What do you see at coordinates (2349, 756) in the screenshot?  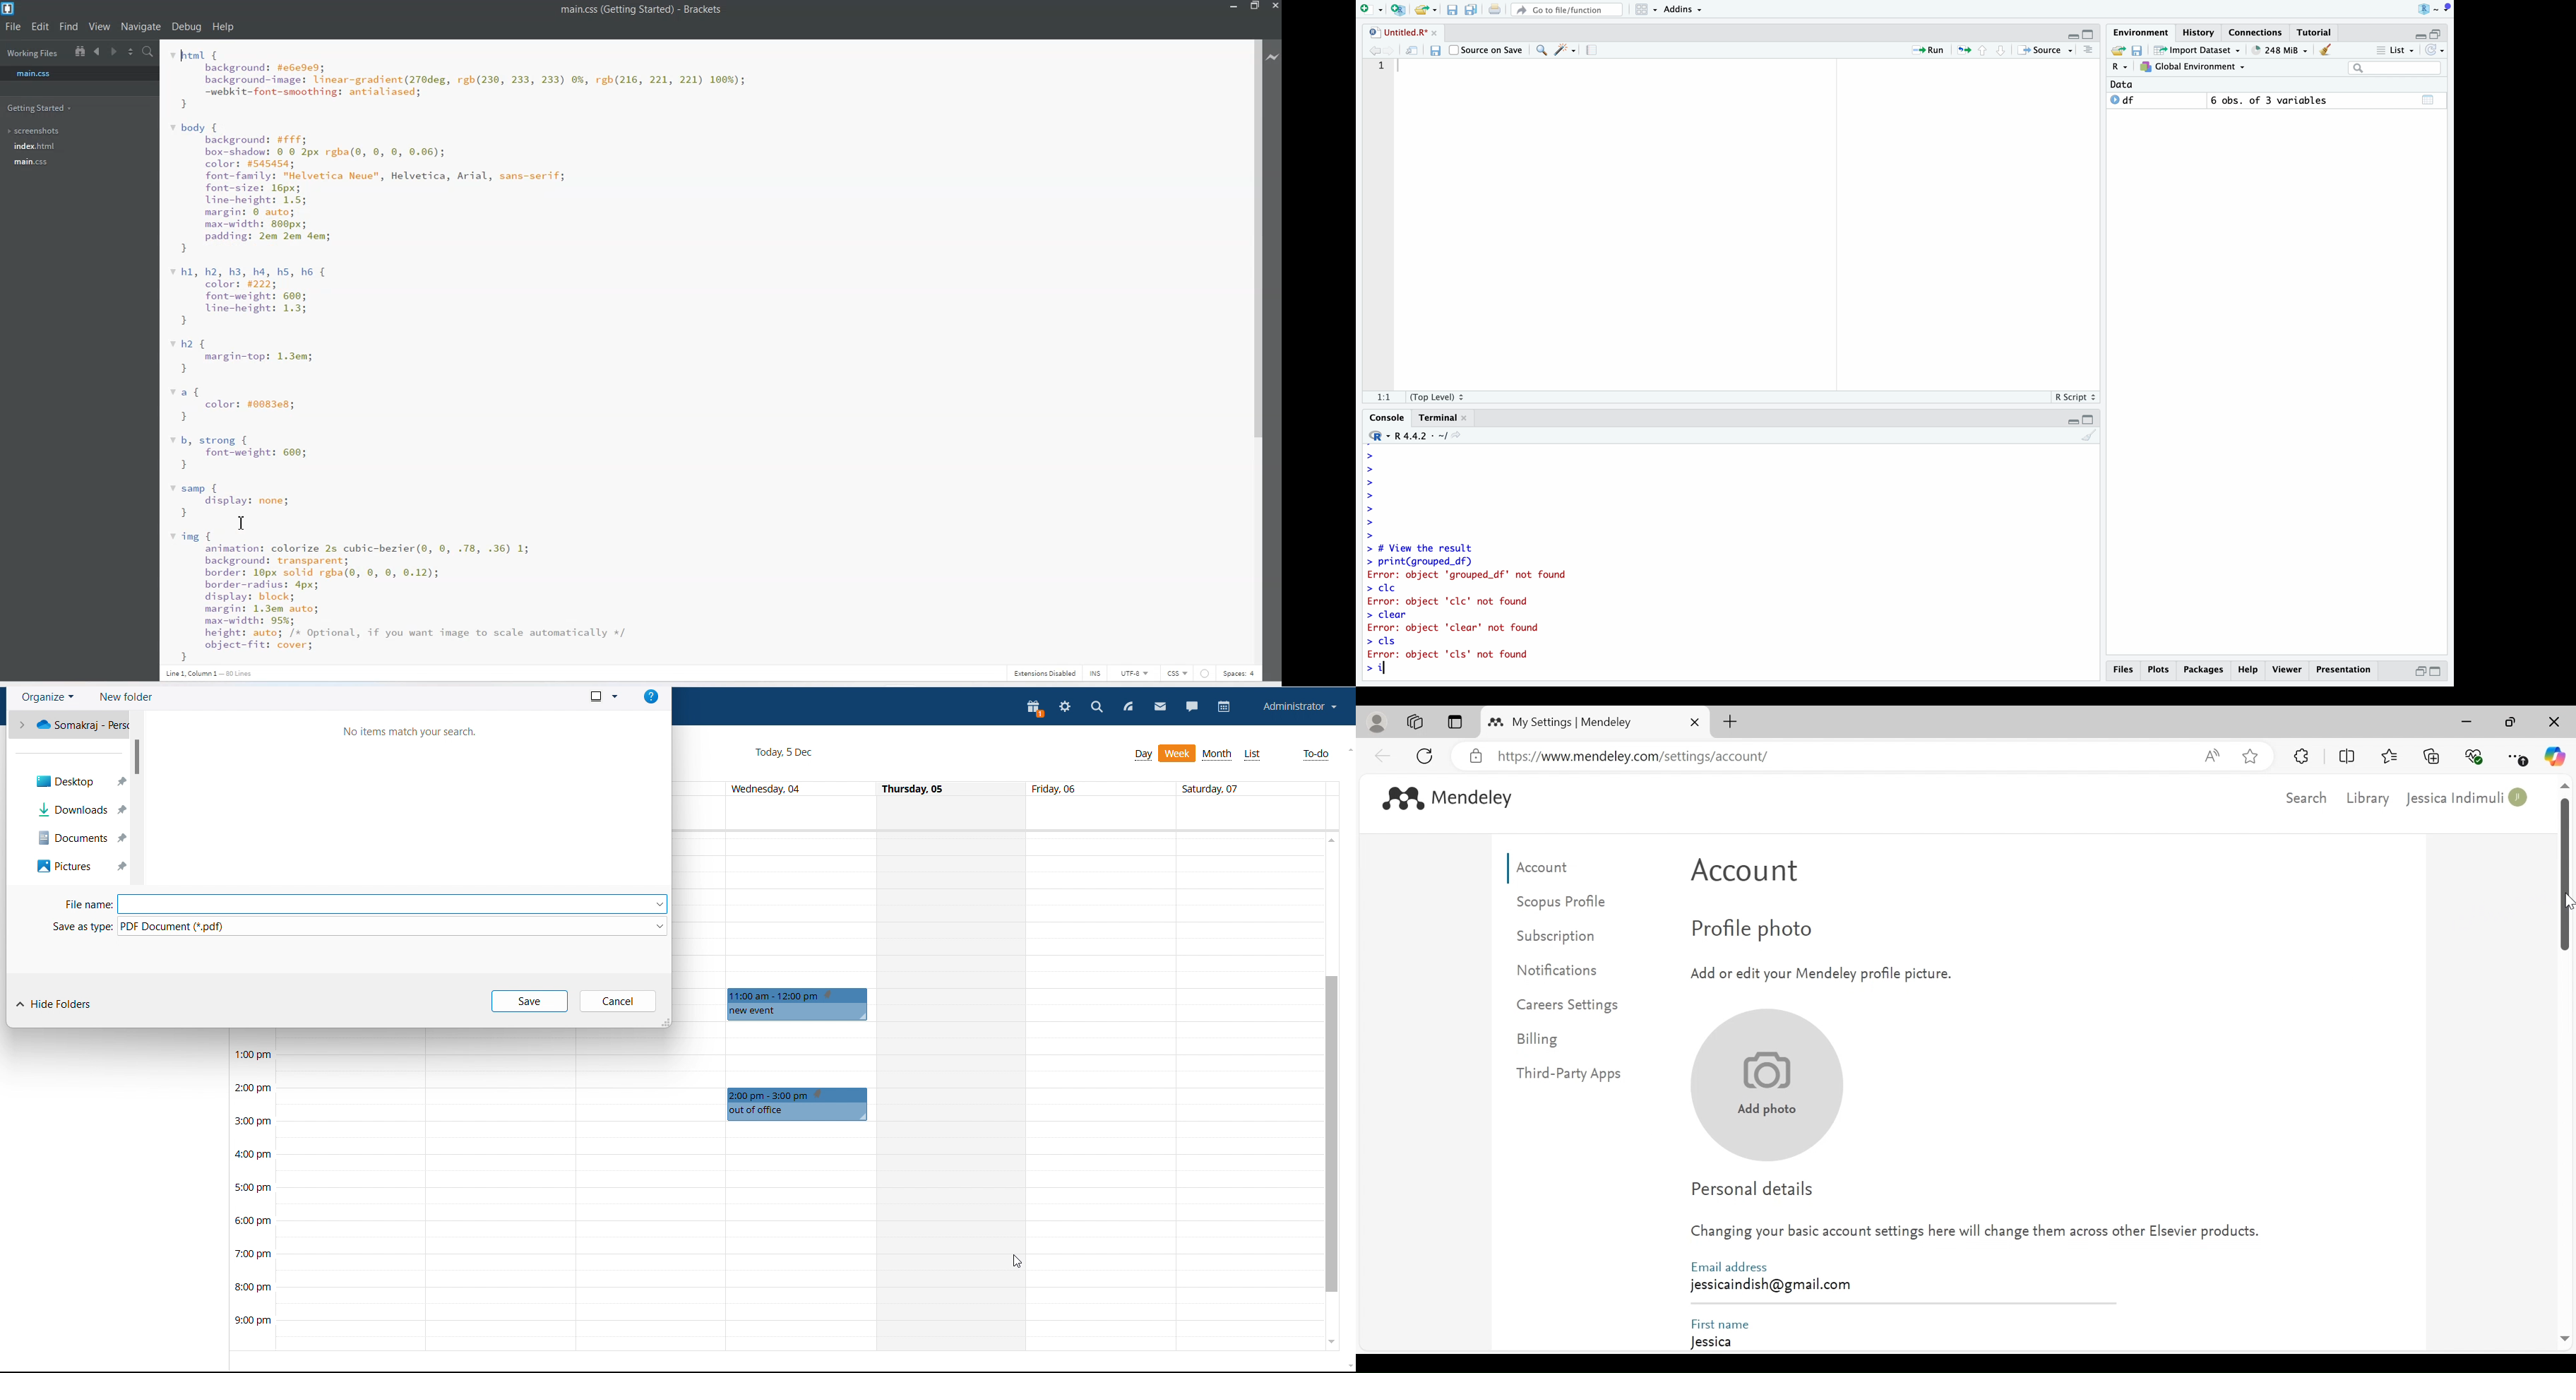 I see `Split Screen` at bounding box center [2349, 756].